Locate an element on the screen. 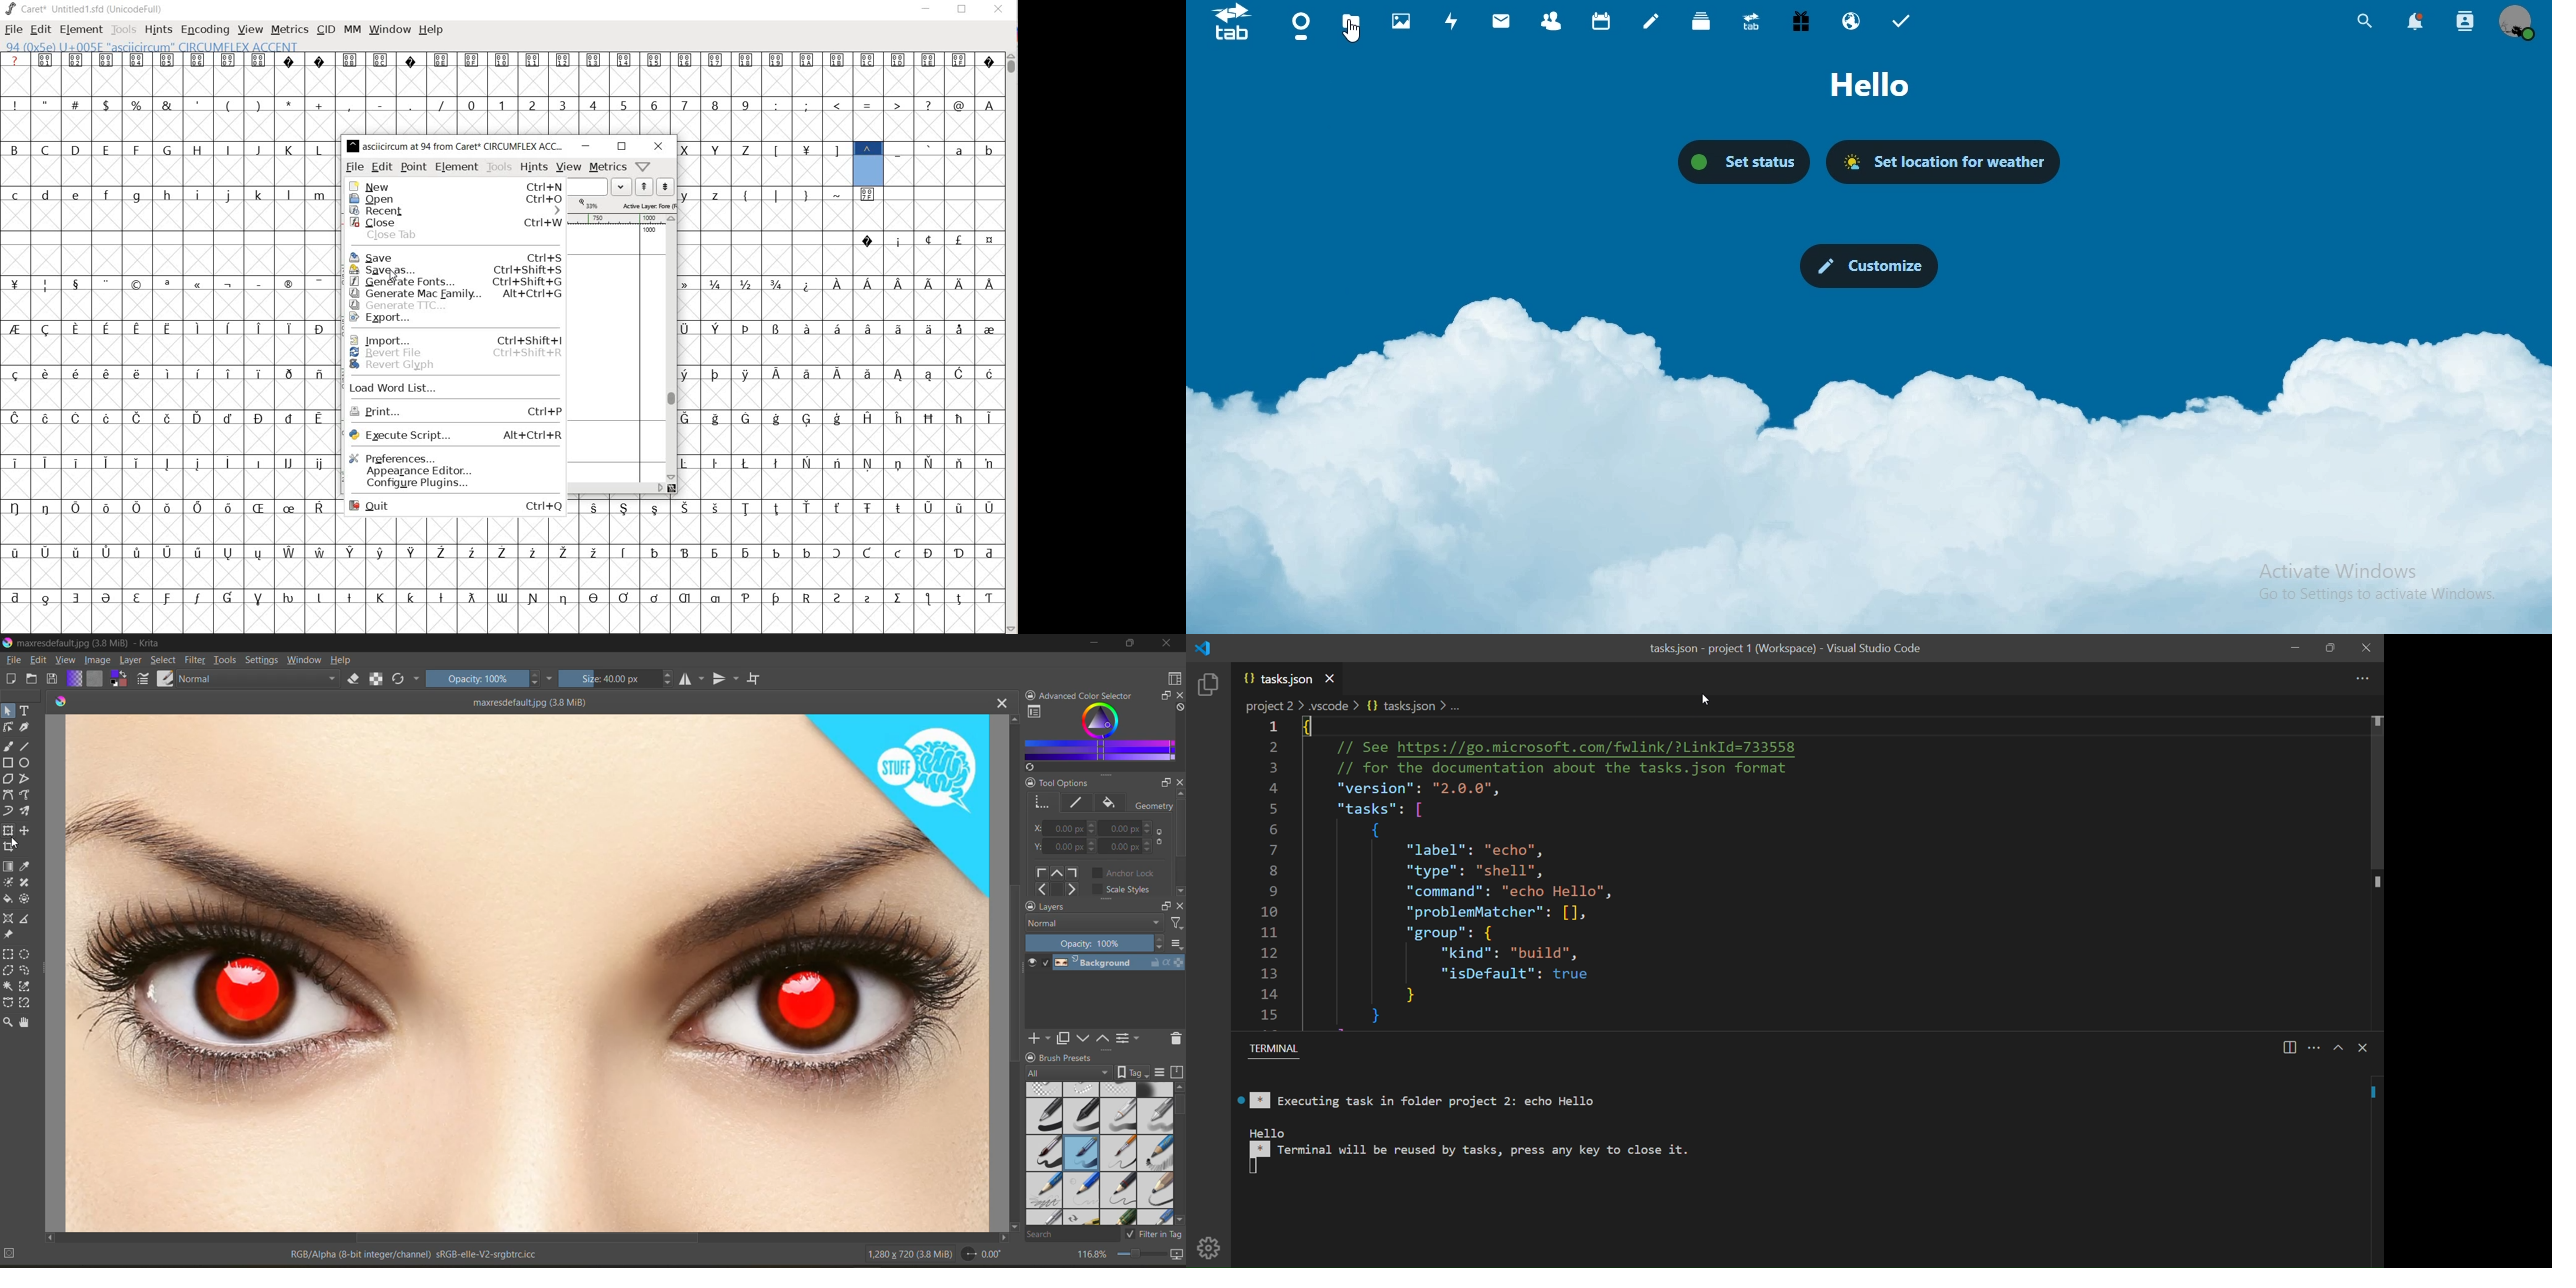  dashboard is located at coordinates (1302, 26).